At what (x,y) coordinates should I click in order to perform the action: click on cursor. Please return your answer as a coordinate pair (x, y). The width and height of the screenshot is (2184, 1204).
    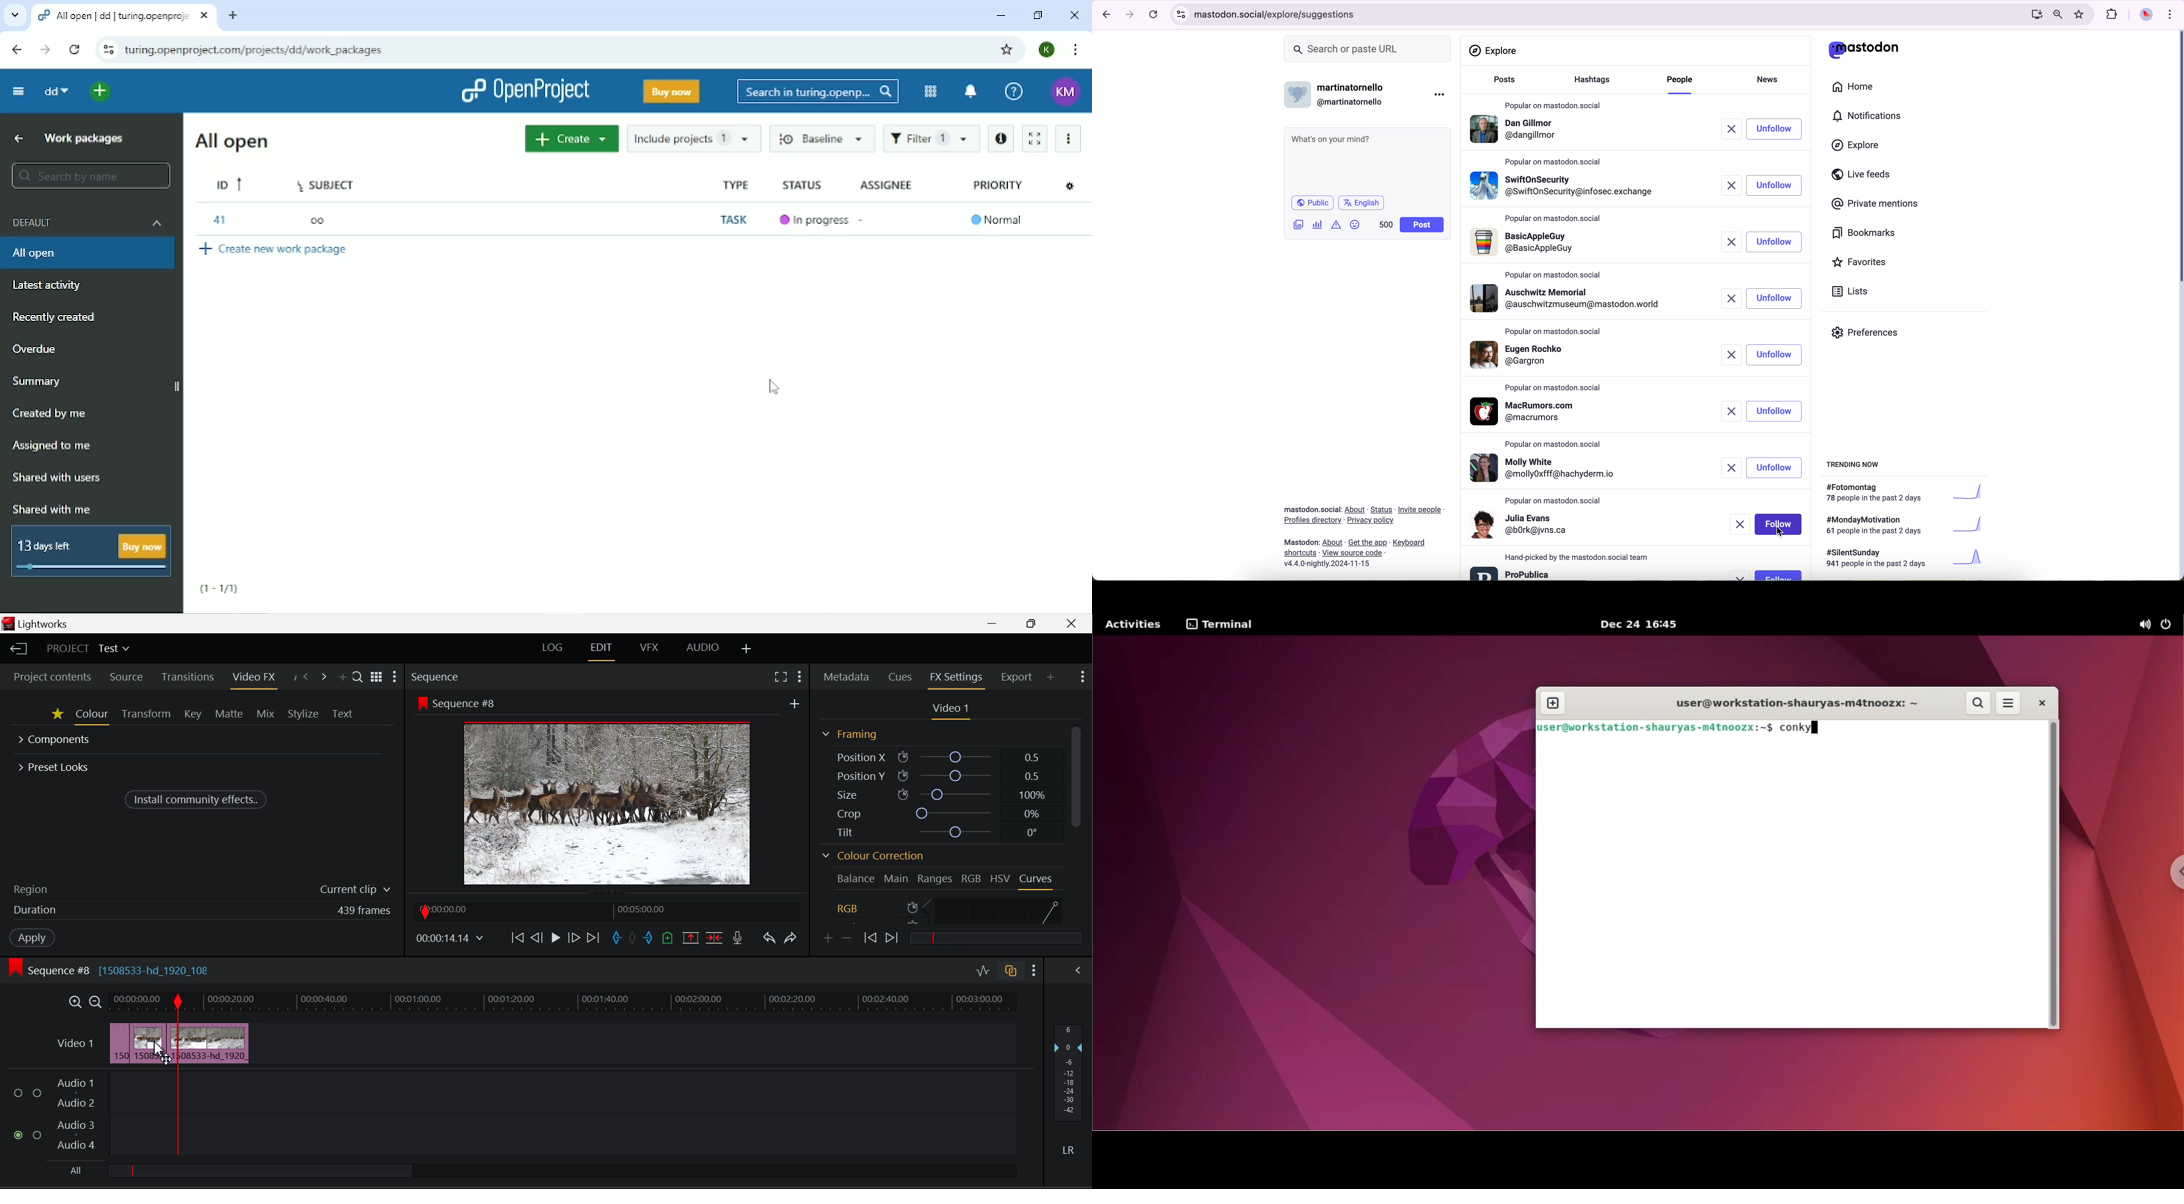
    Looking at the image, I should click on (1782, 533).